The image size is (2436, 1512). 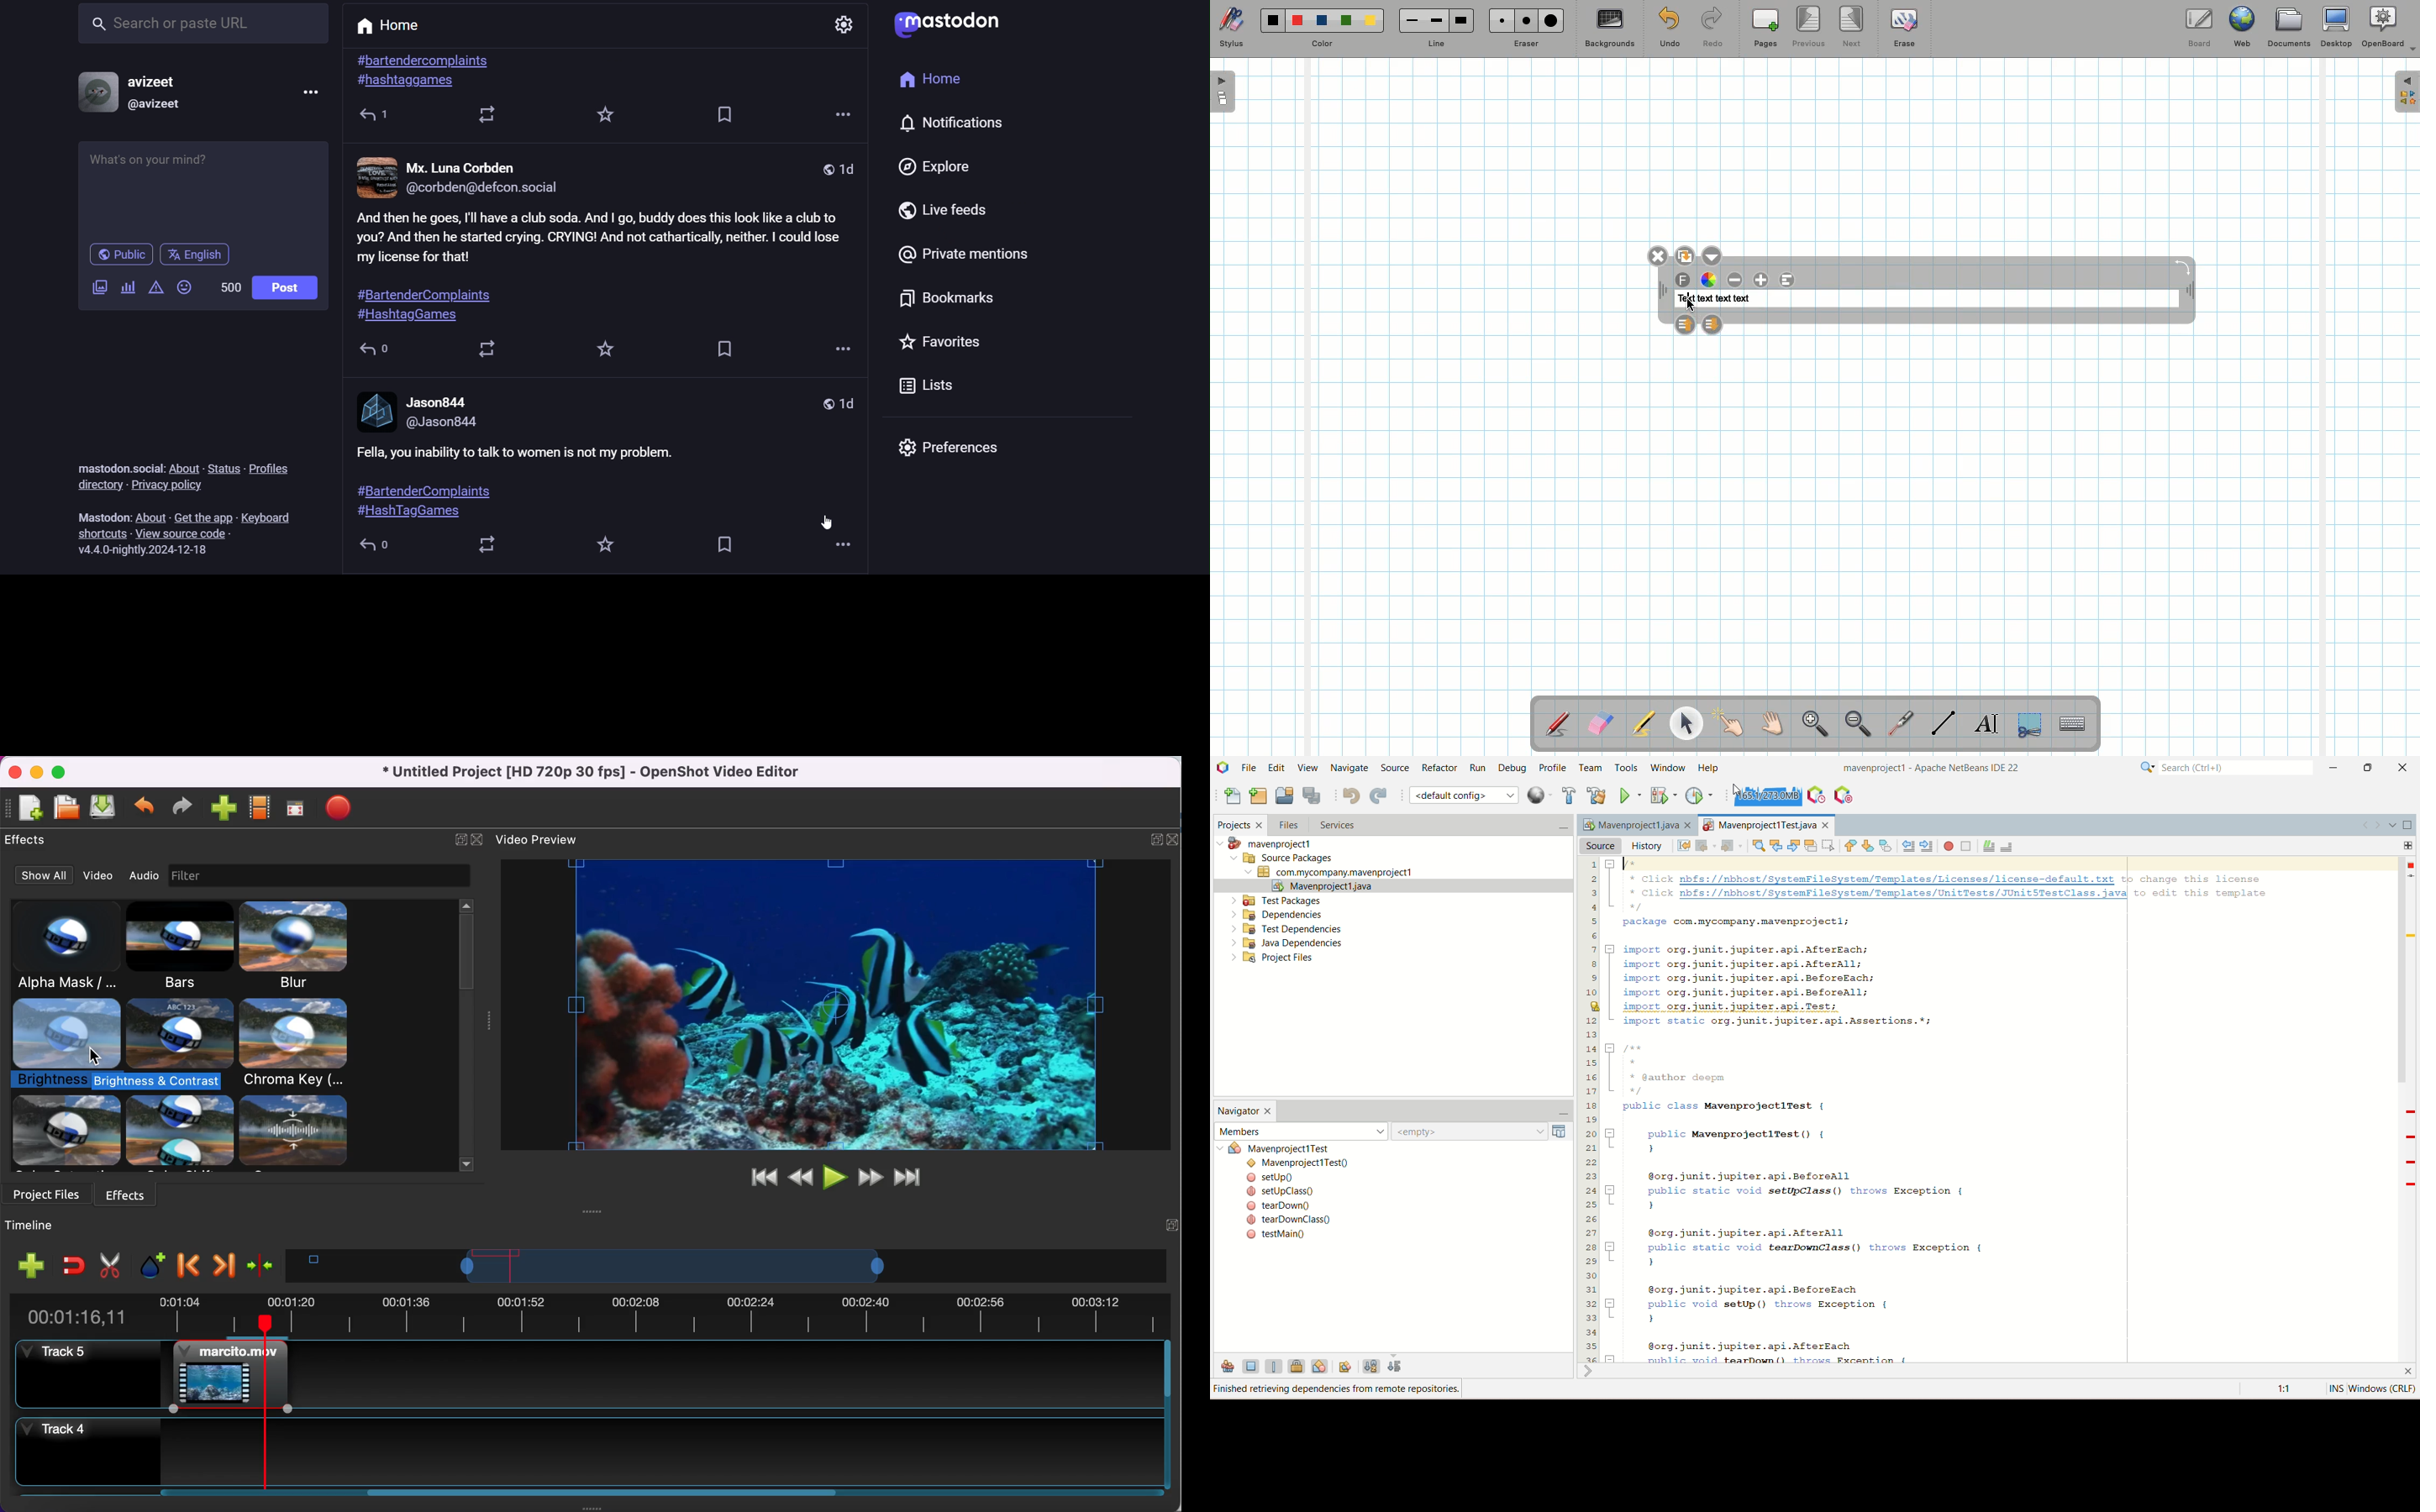 What do you see at coordinates (1712, 767) in the screenshot?
I see `help` at bounding box center [1712, 767].